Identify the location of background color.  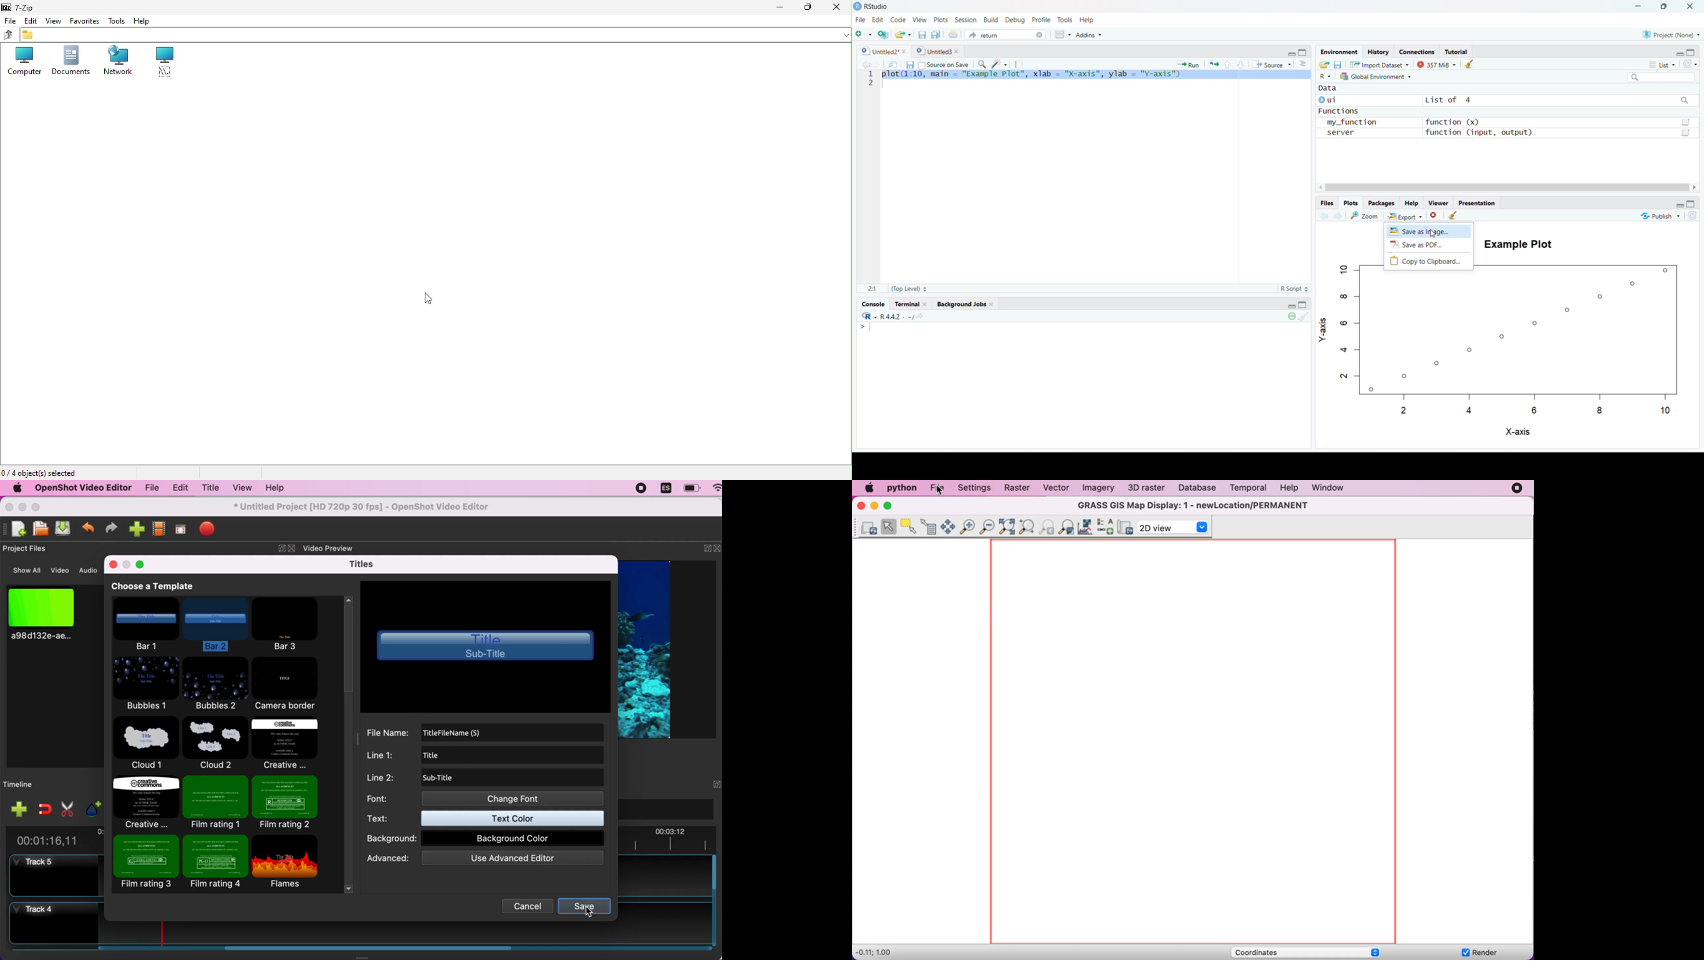
(488, 839).